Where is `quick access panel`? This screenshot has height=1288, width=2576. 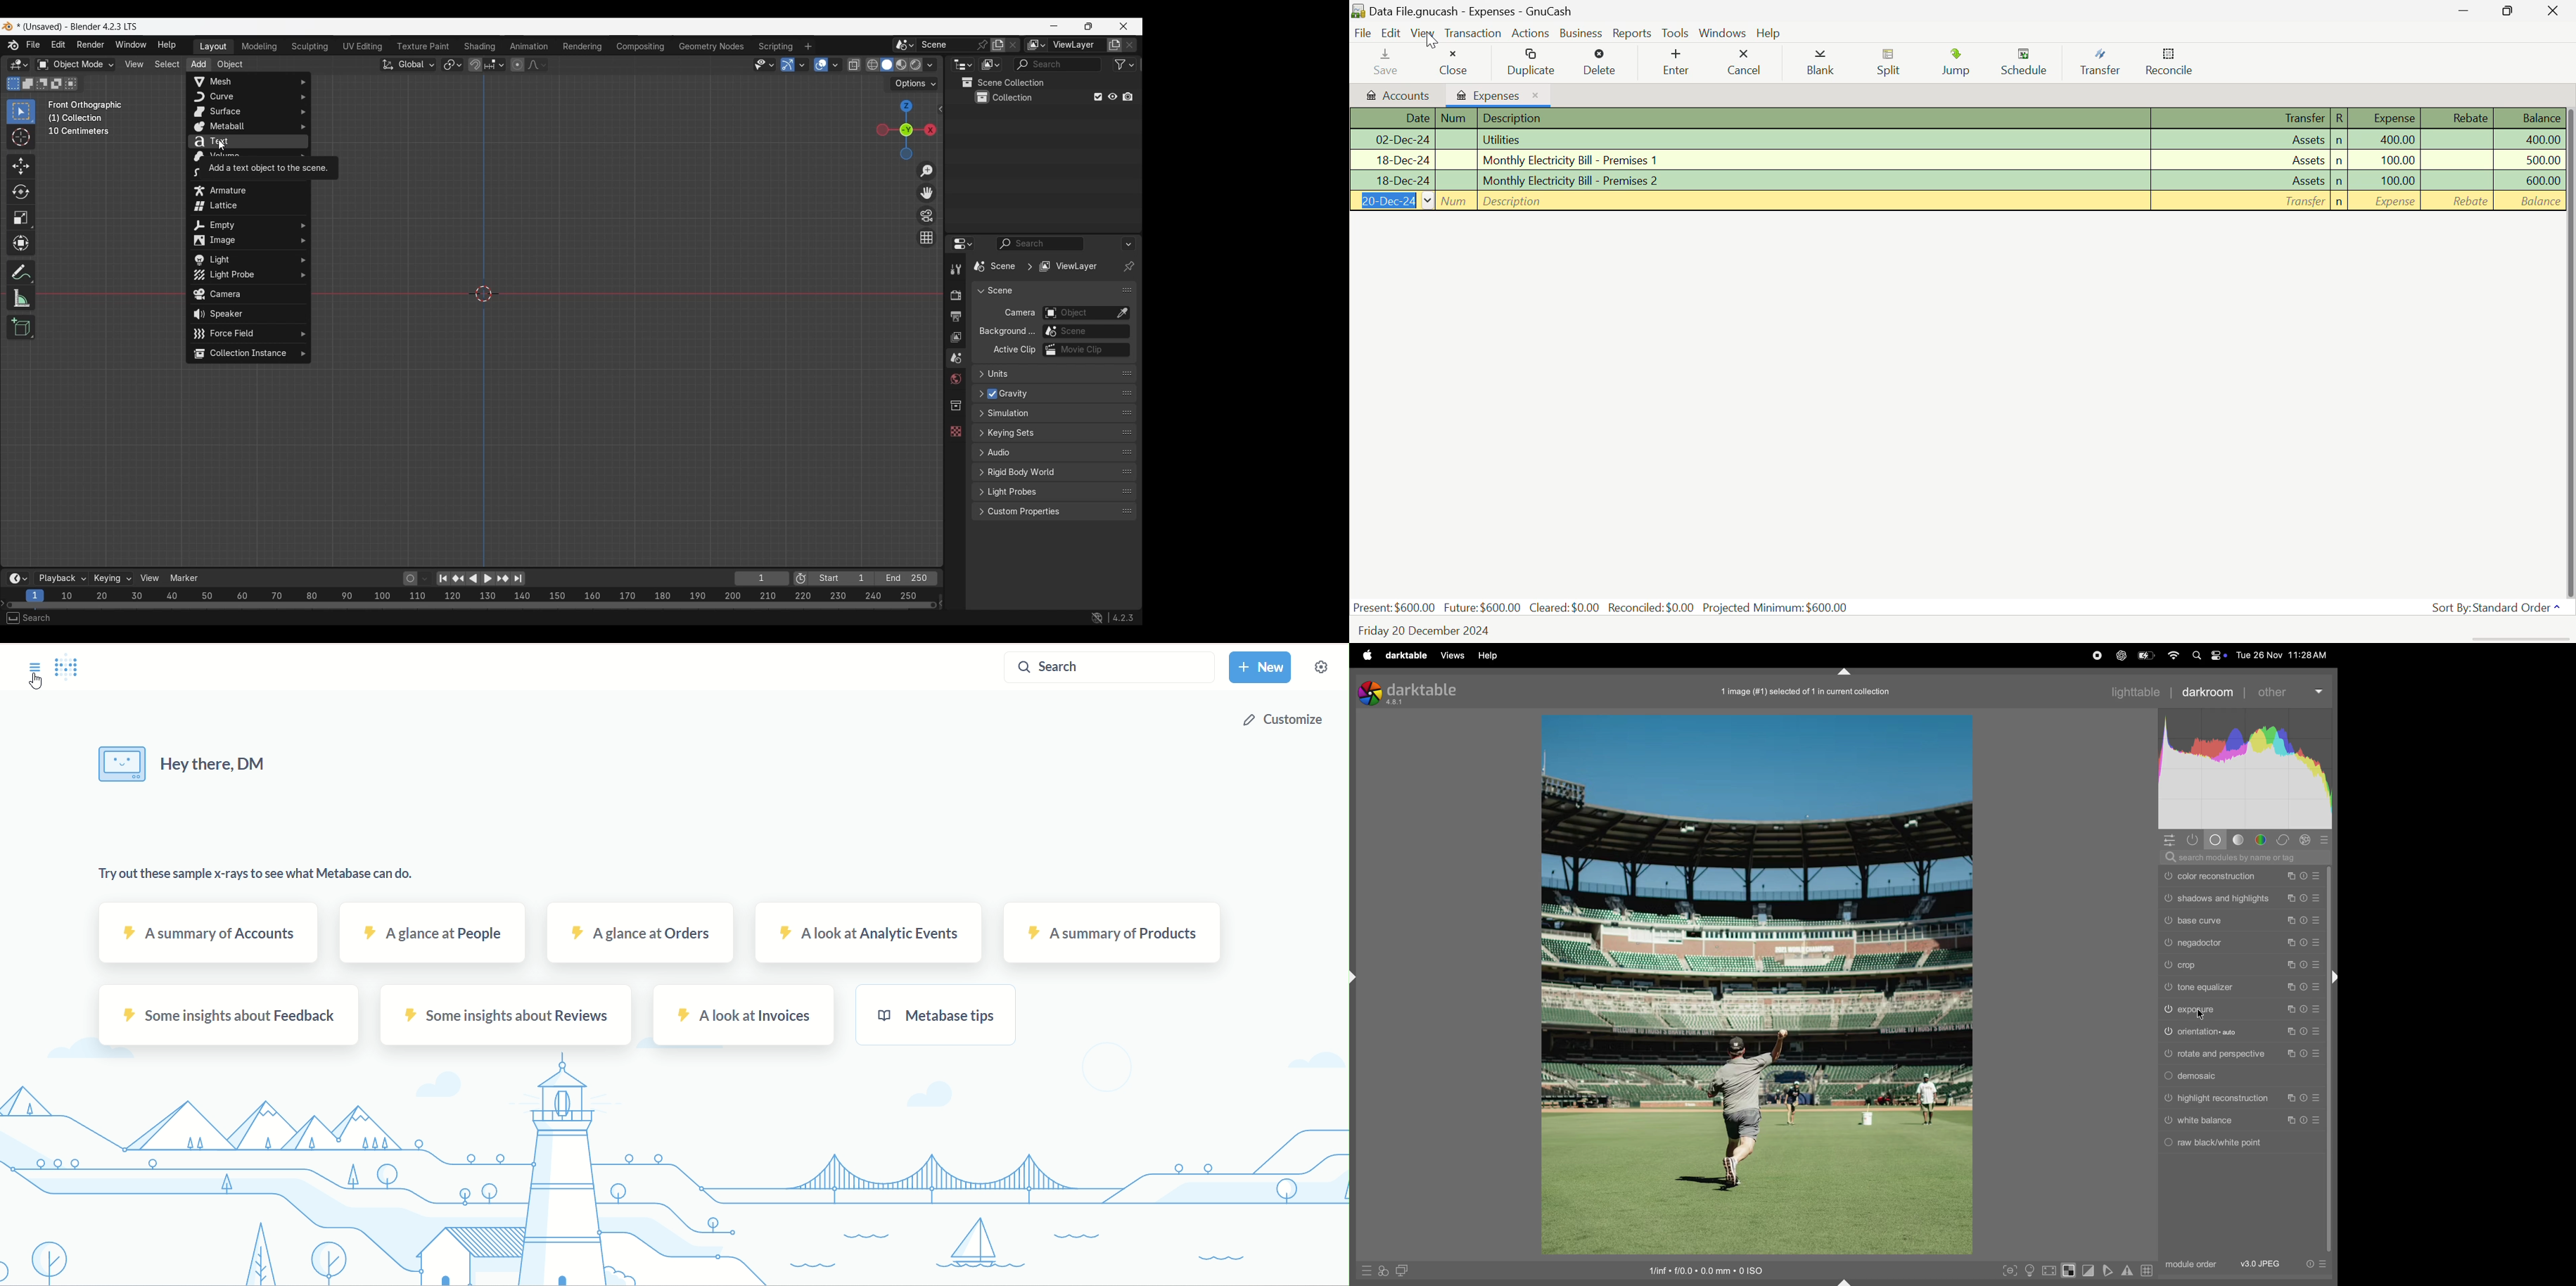 quick access panel is located at coordinates (2169, 840).